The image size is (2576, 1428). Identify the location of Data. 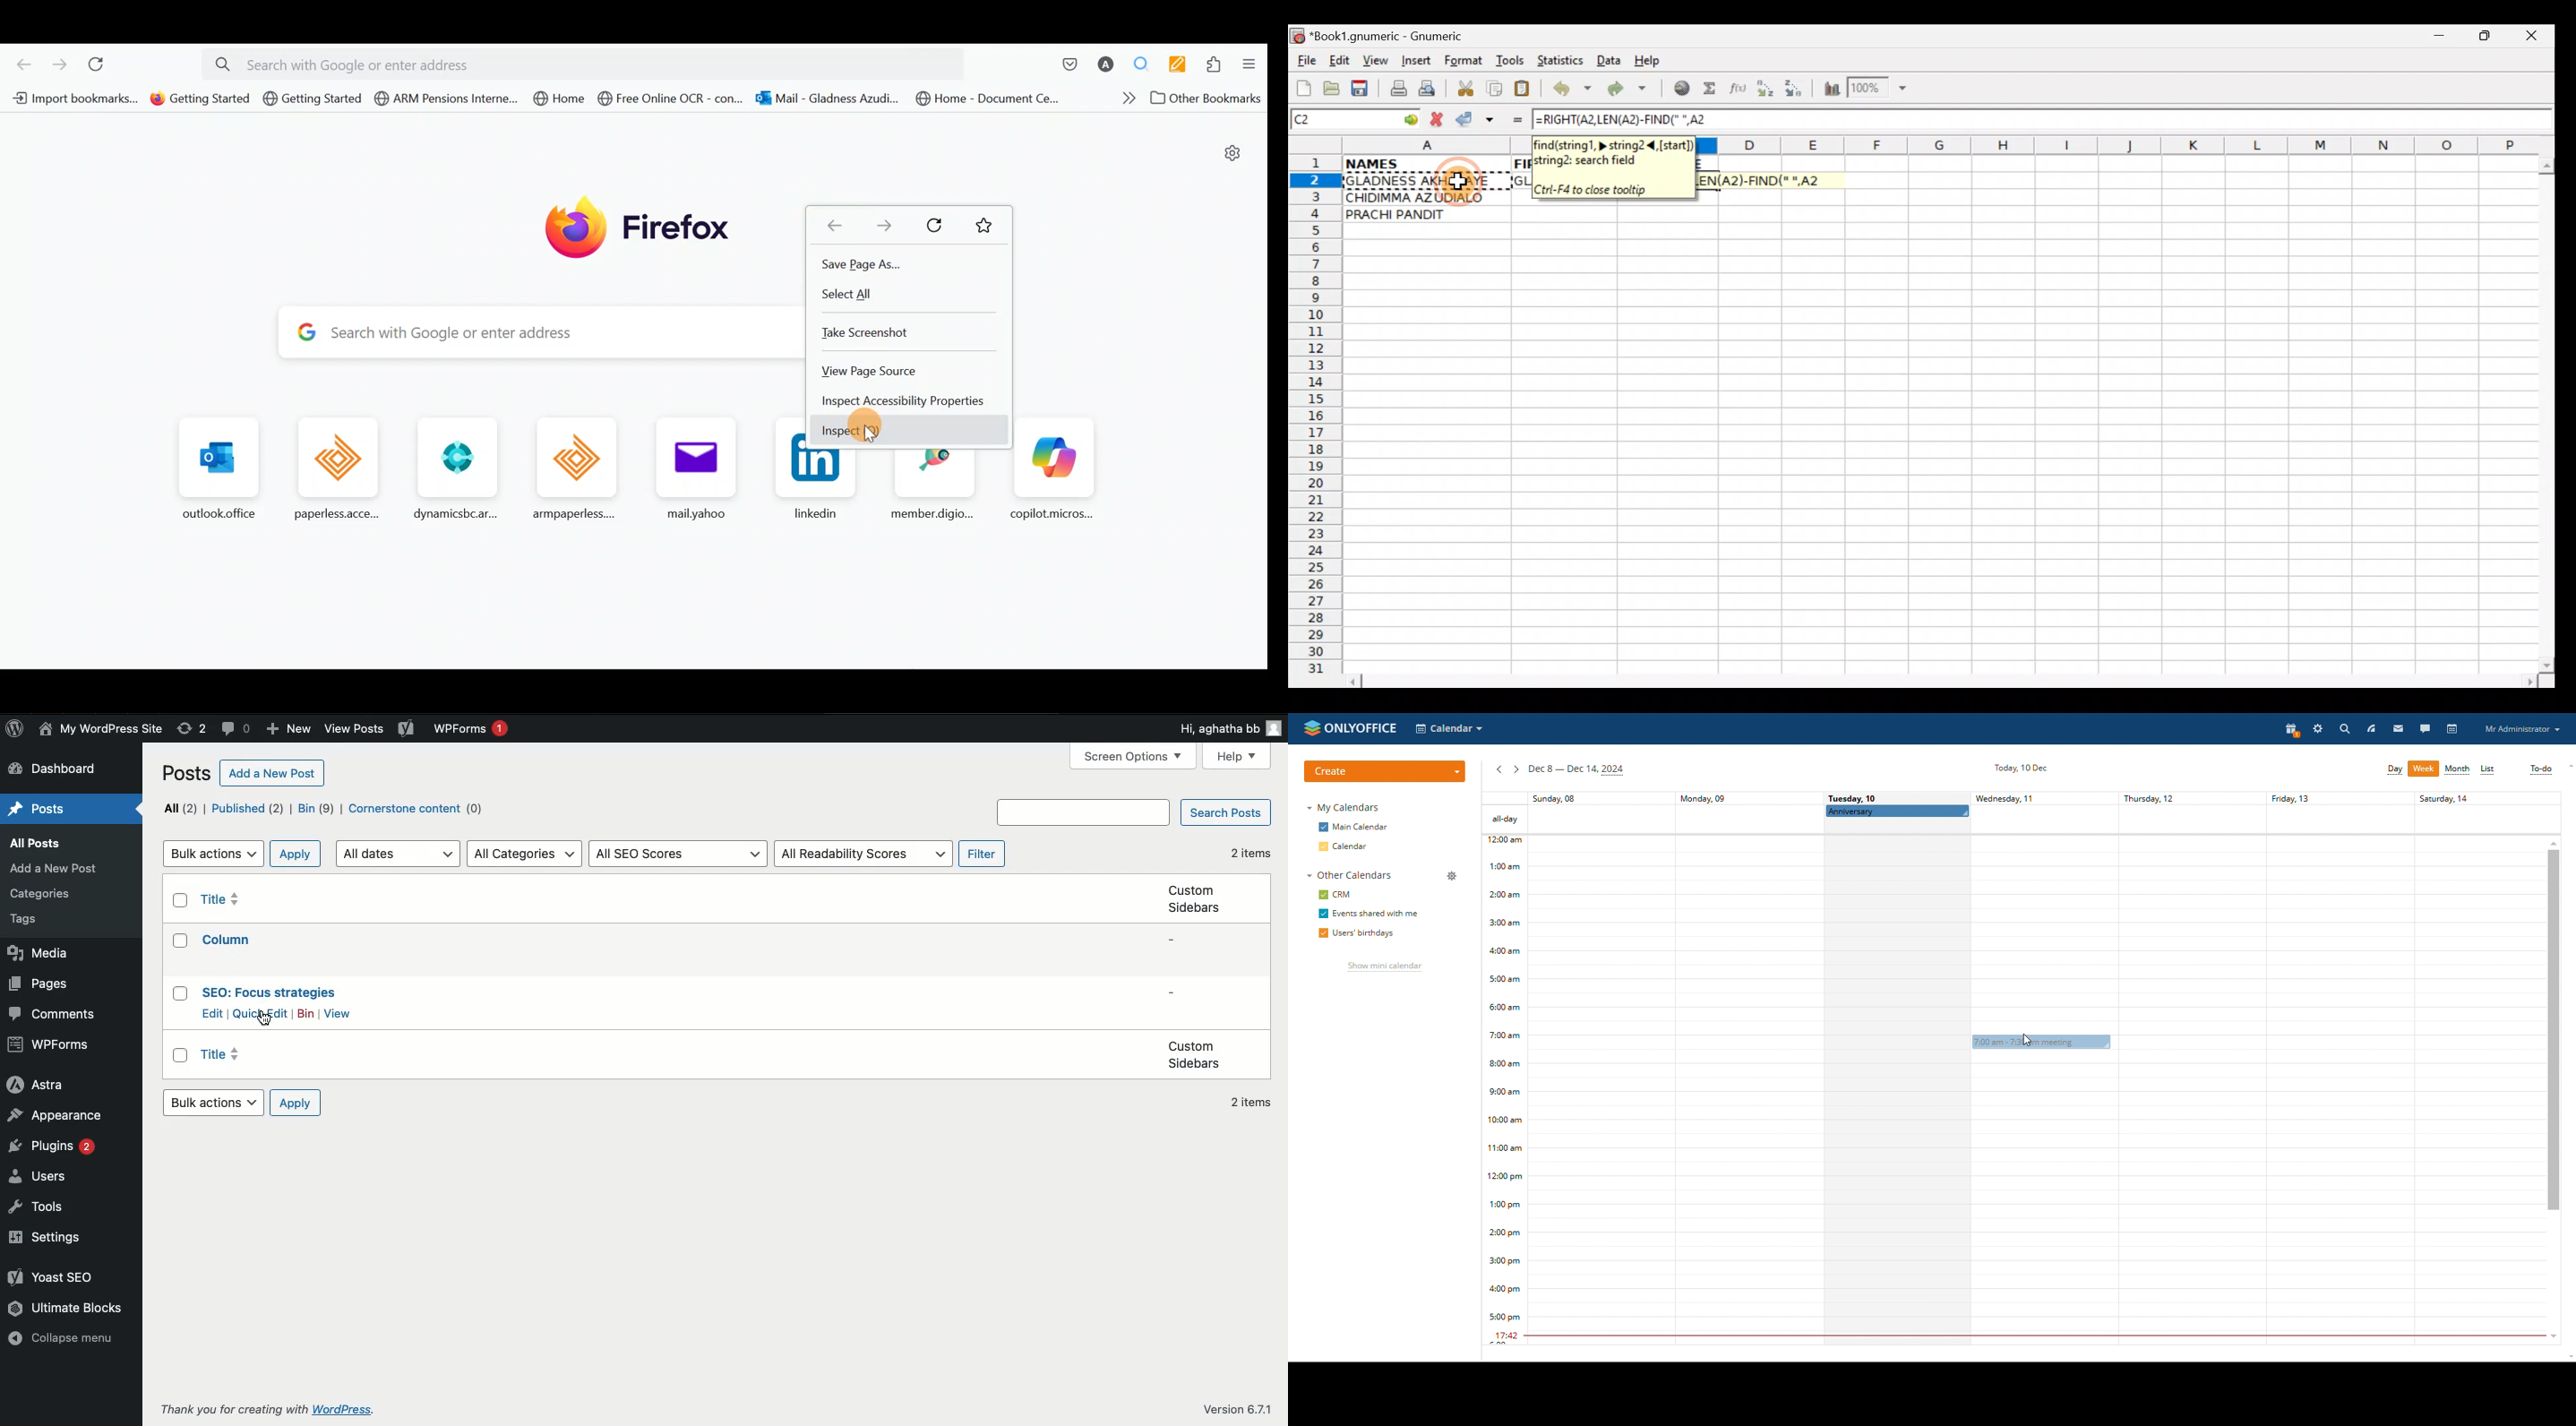
(1609, 59).